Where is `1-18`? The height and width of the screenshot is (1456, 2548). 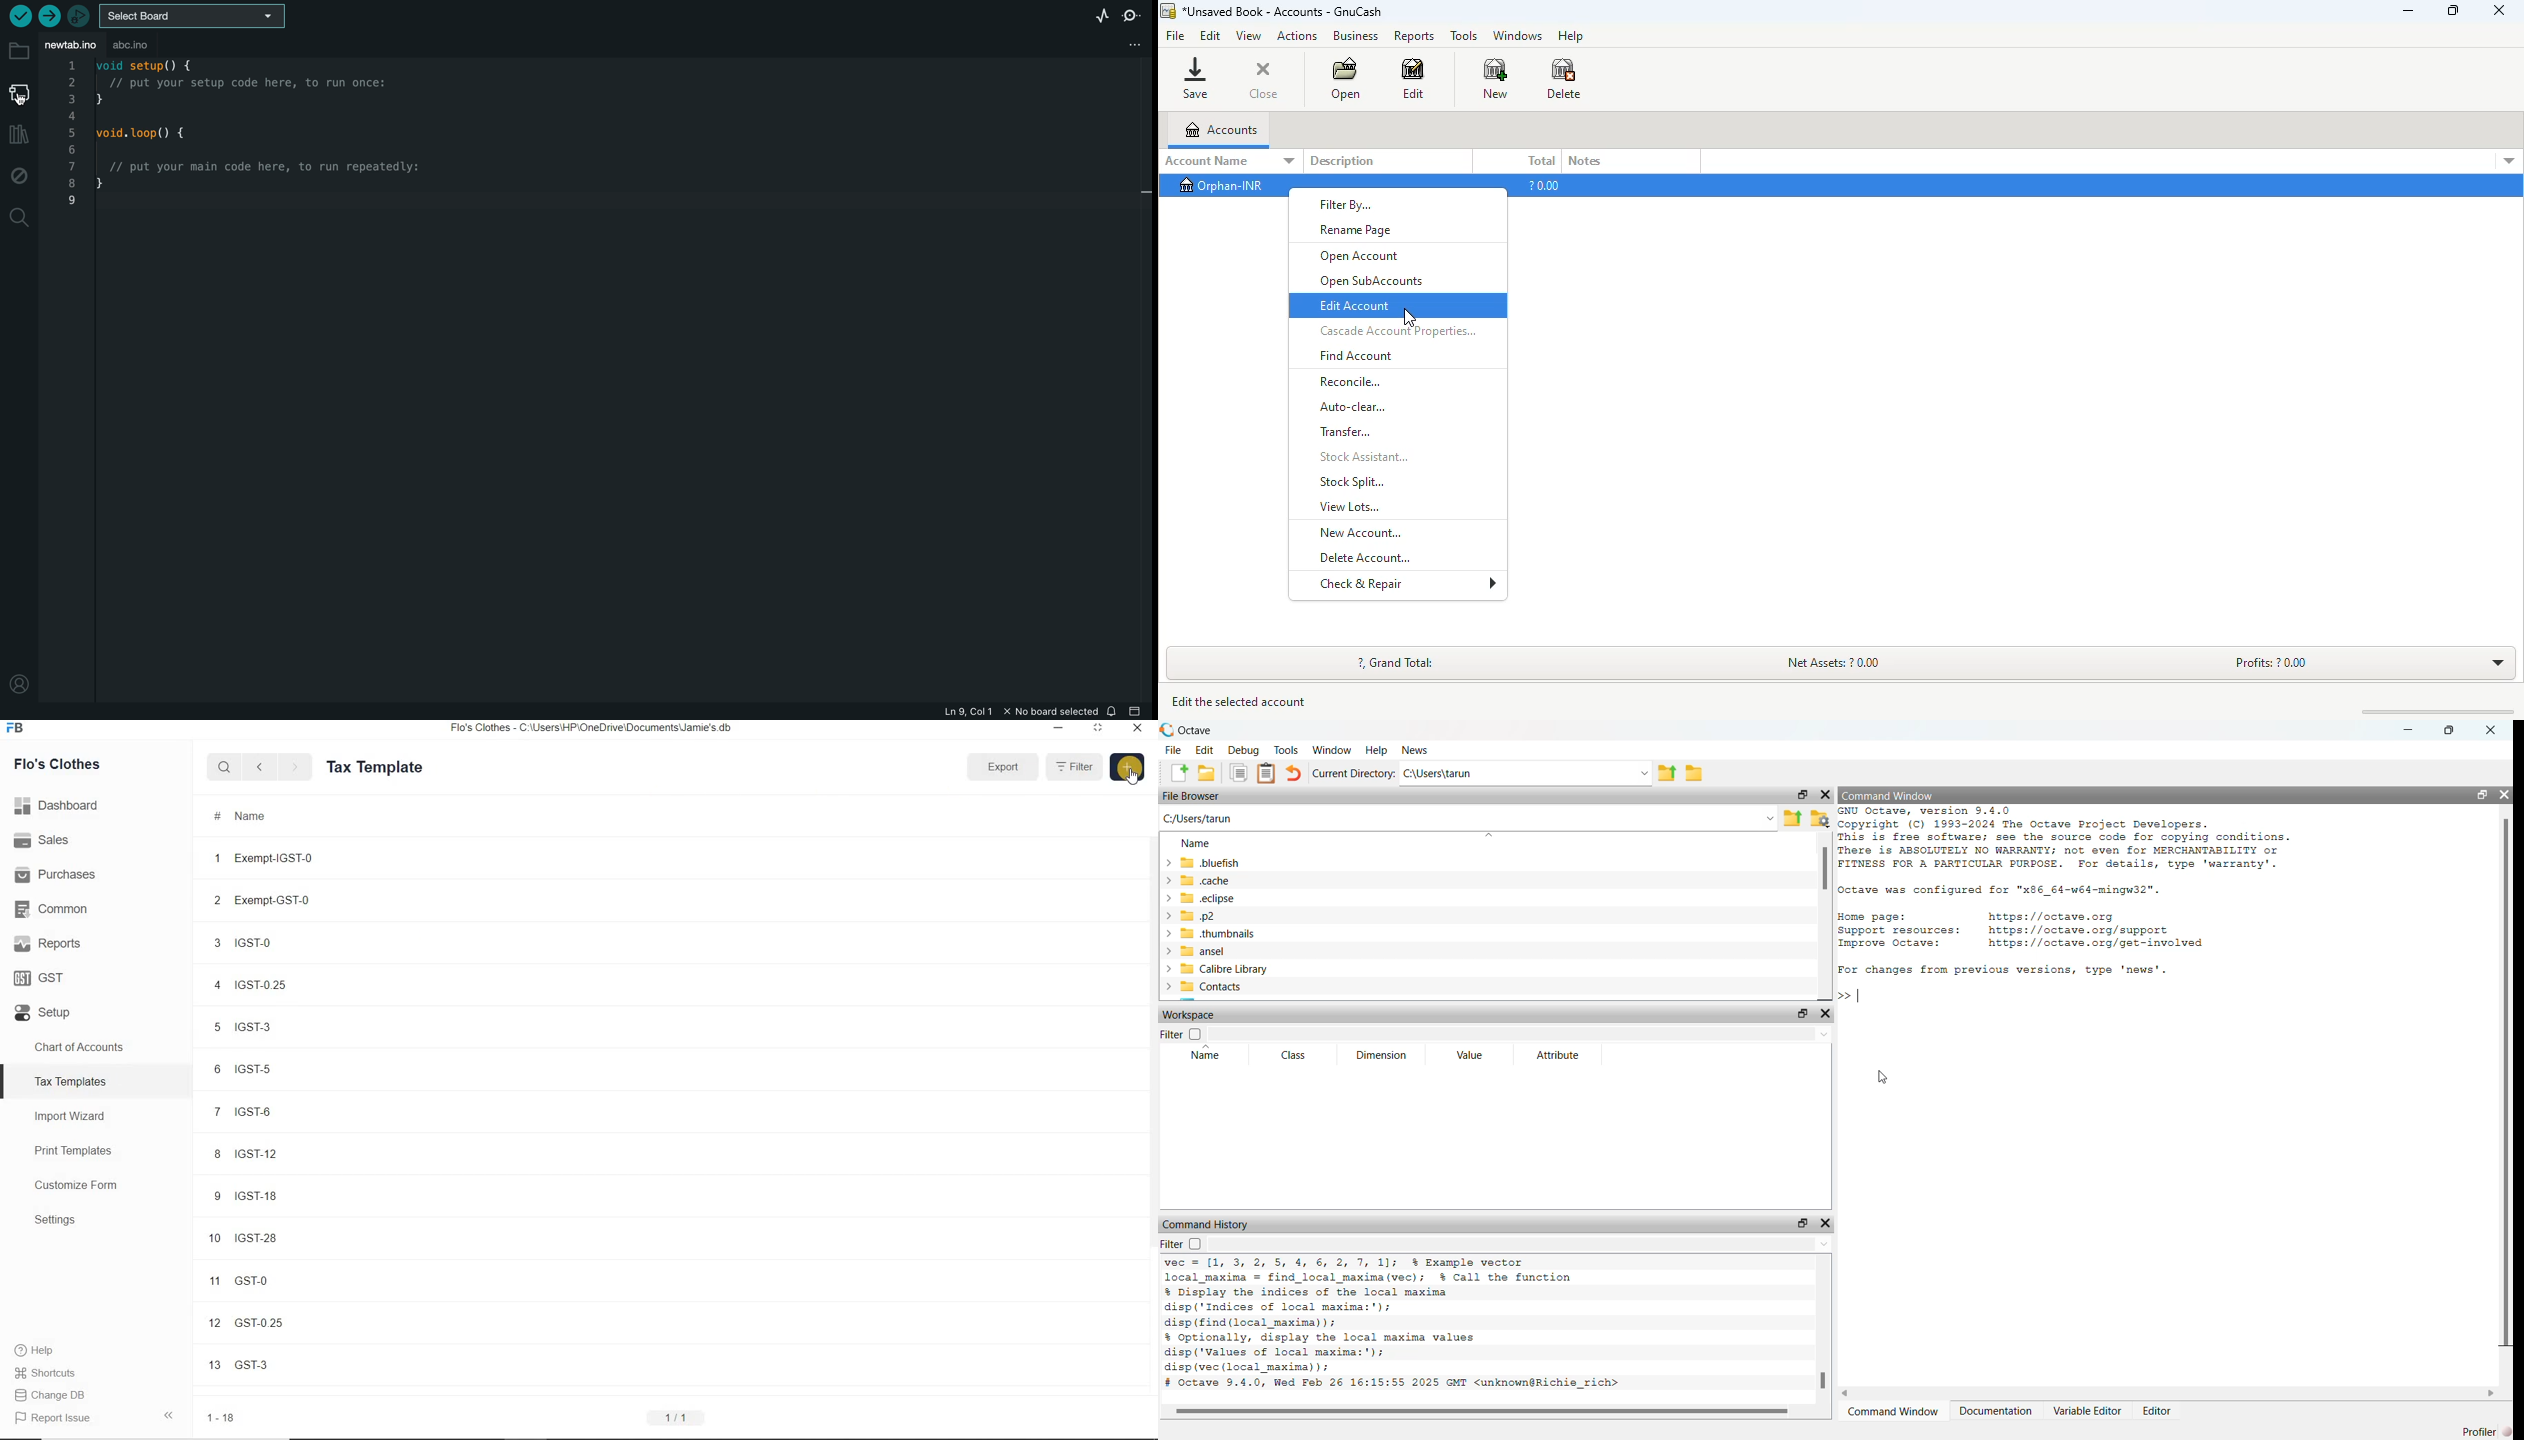
1-18 is located at coordinates (223, 1418).